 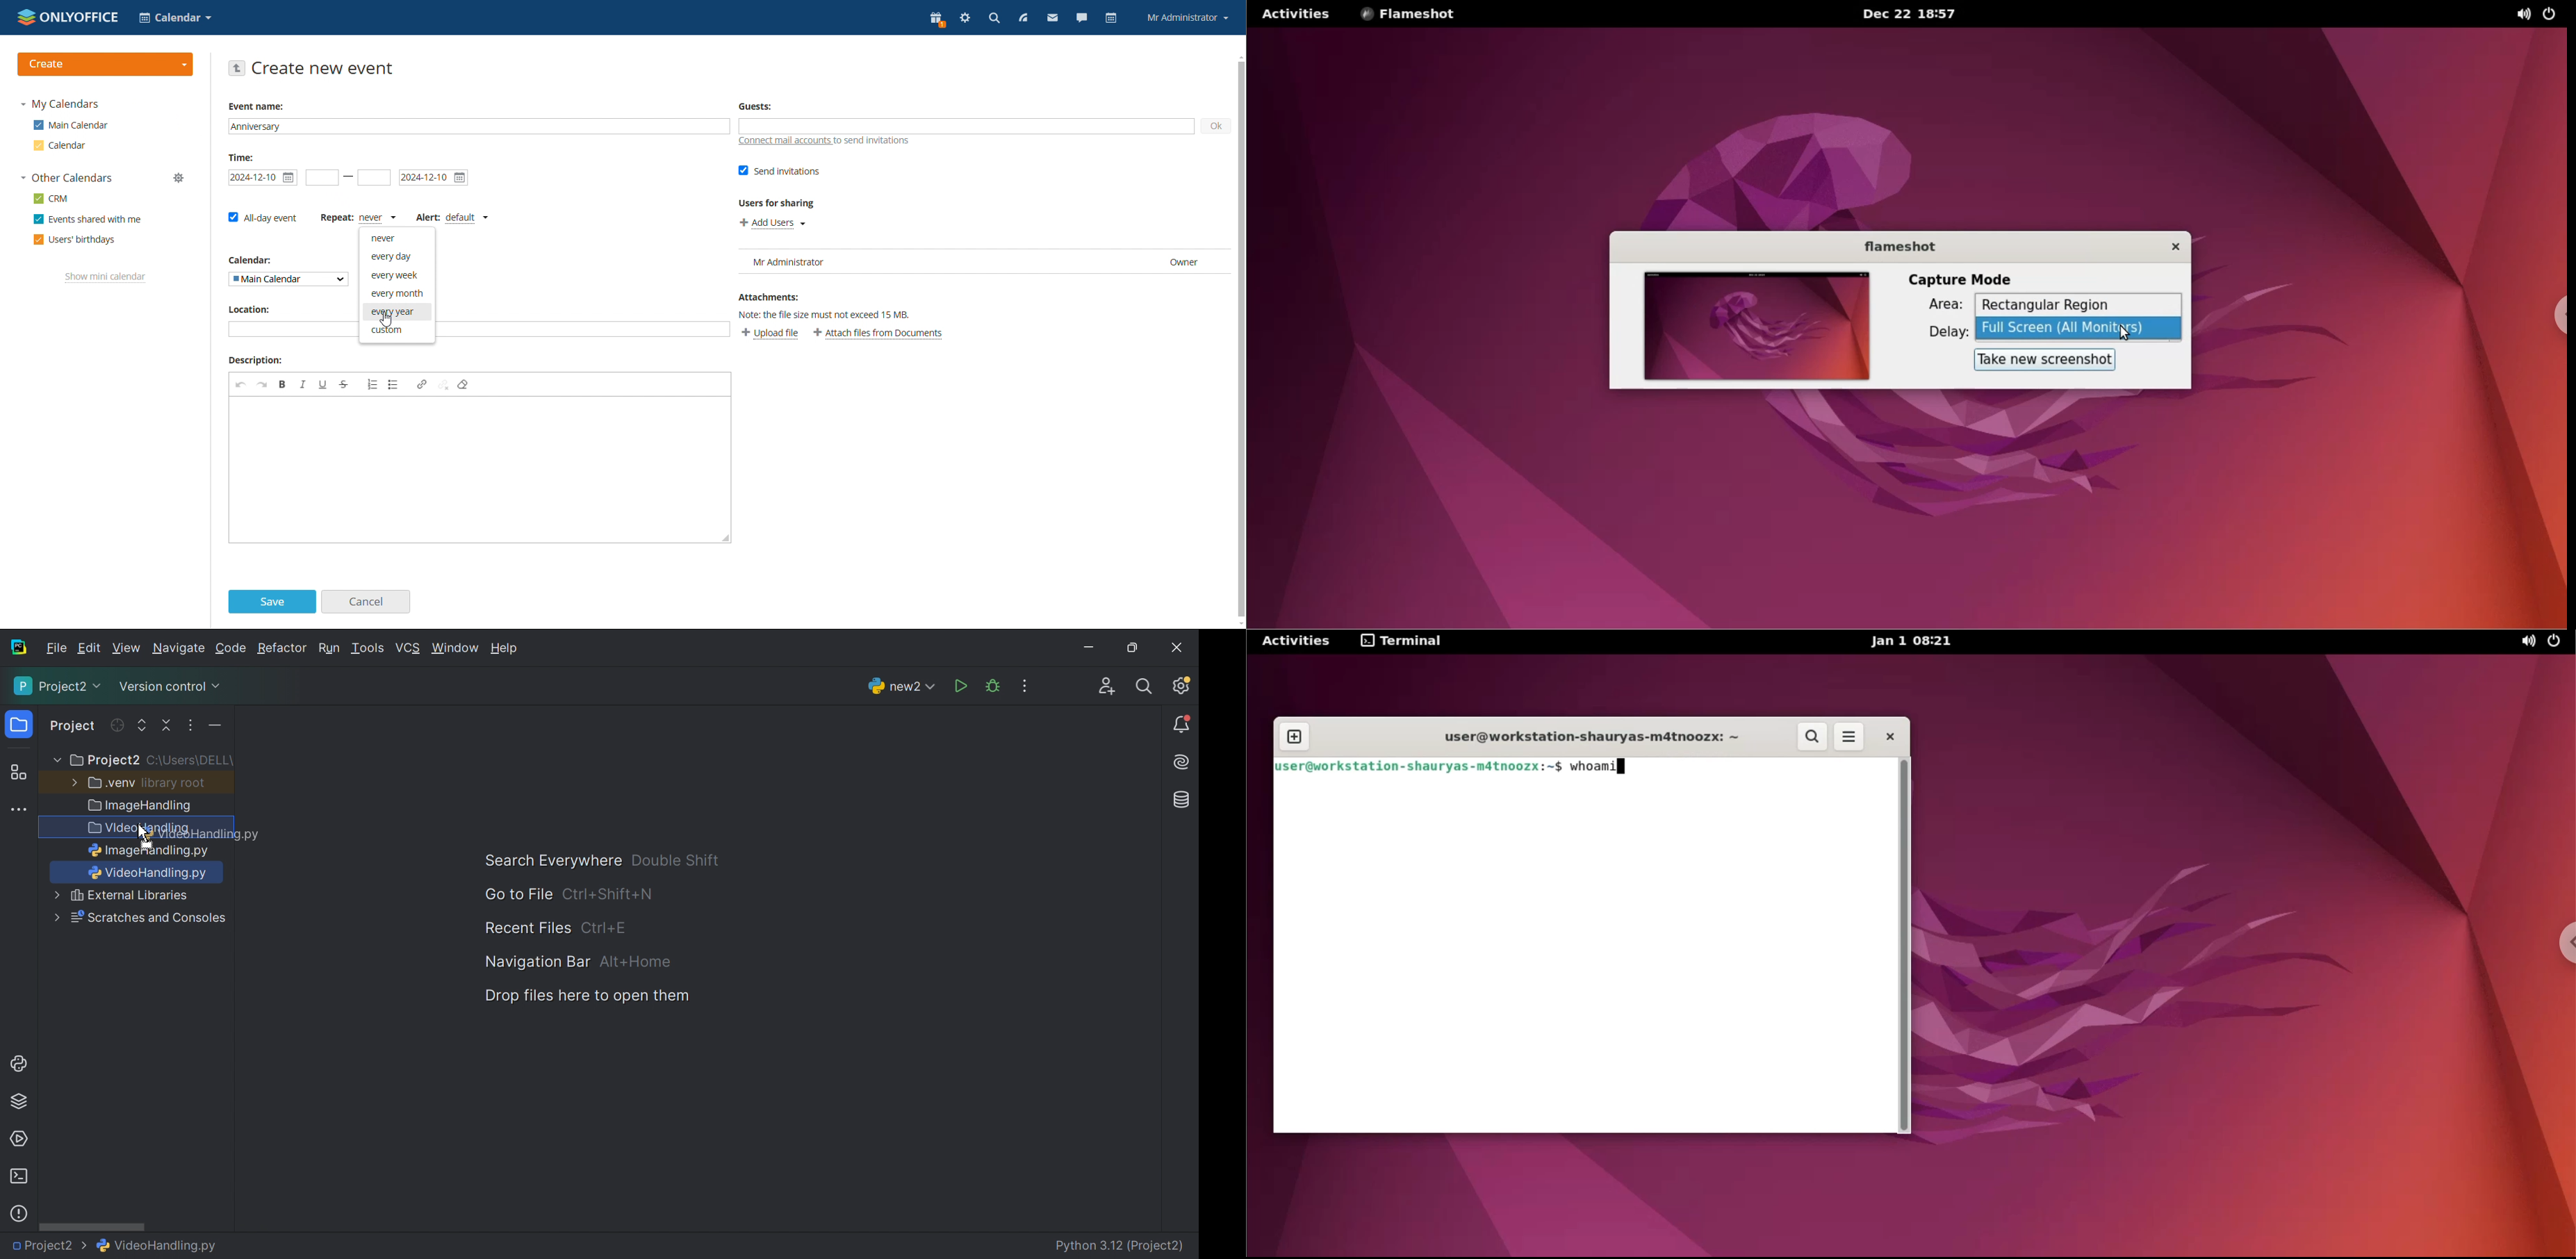 I want to click on settings, so click(x=964, y=18).